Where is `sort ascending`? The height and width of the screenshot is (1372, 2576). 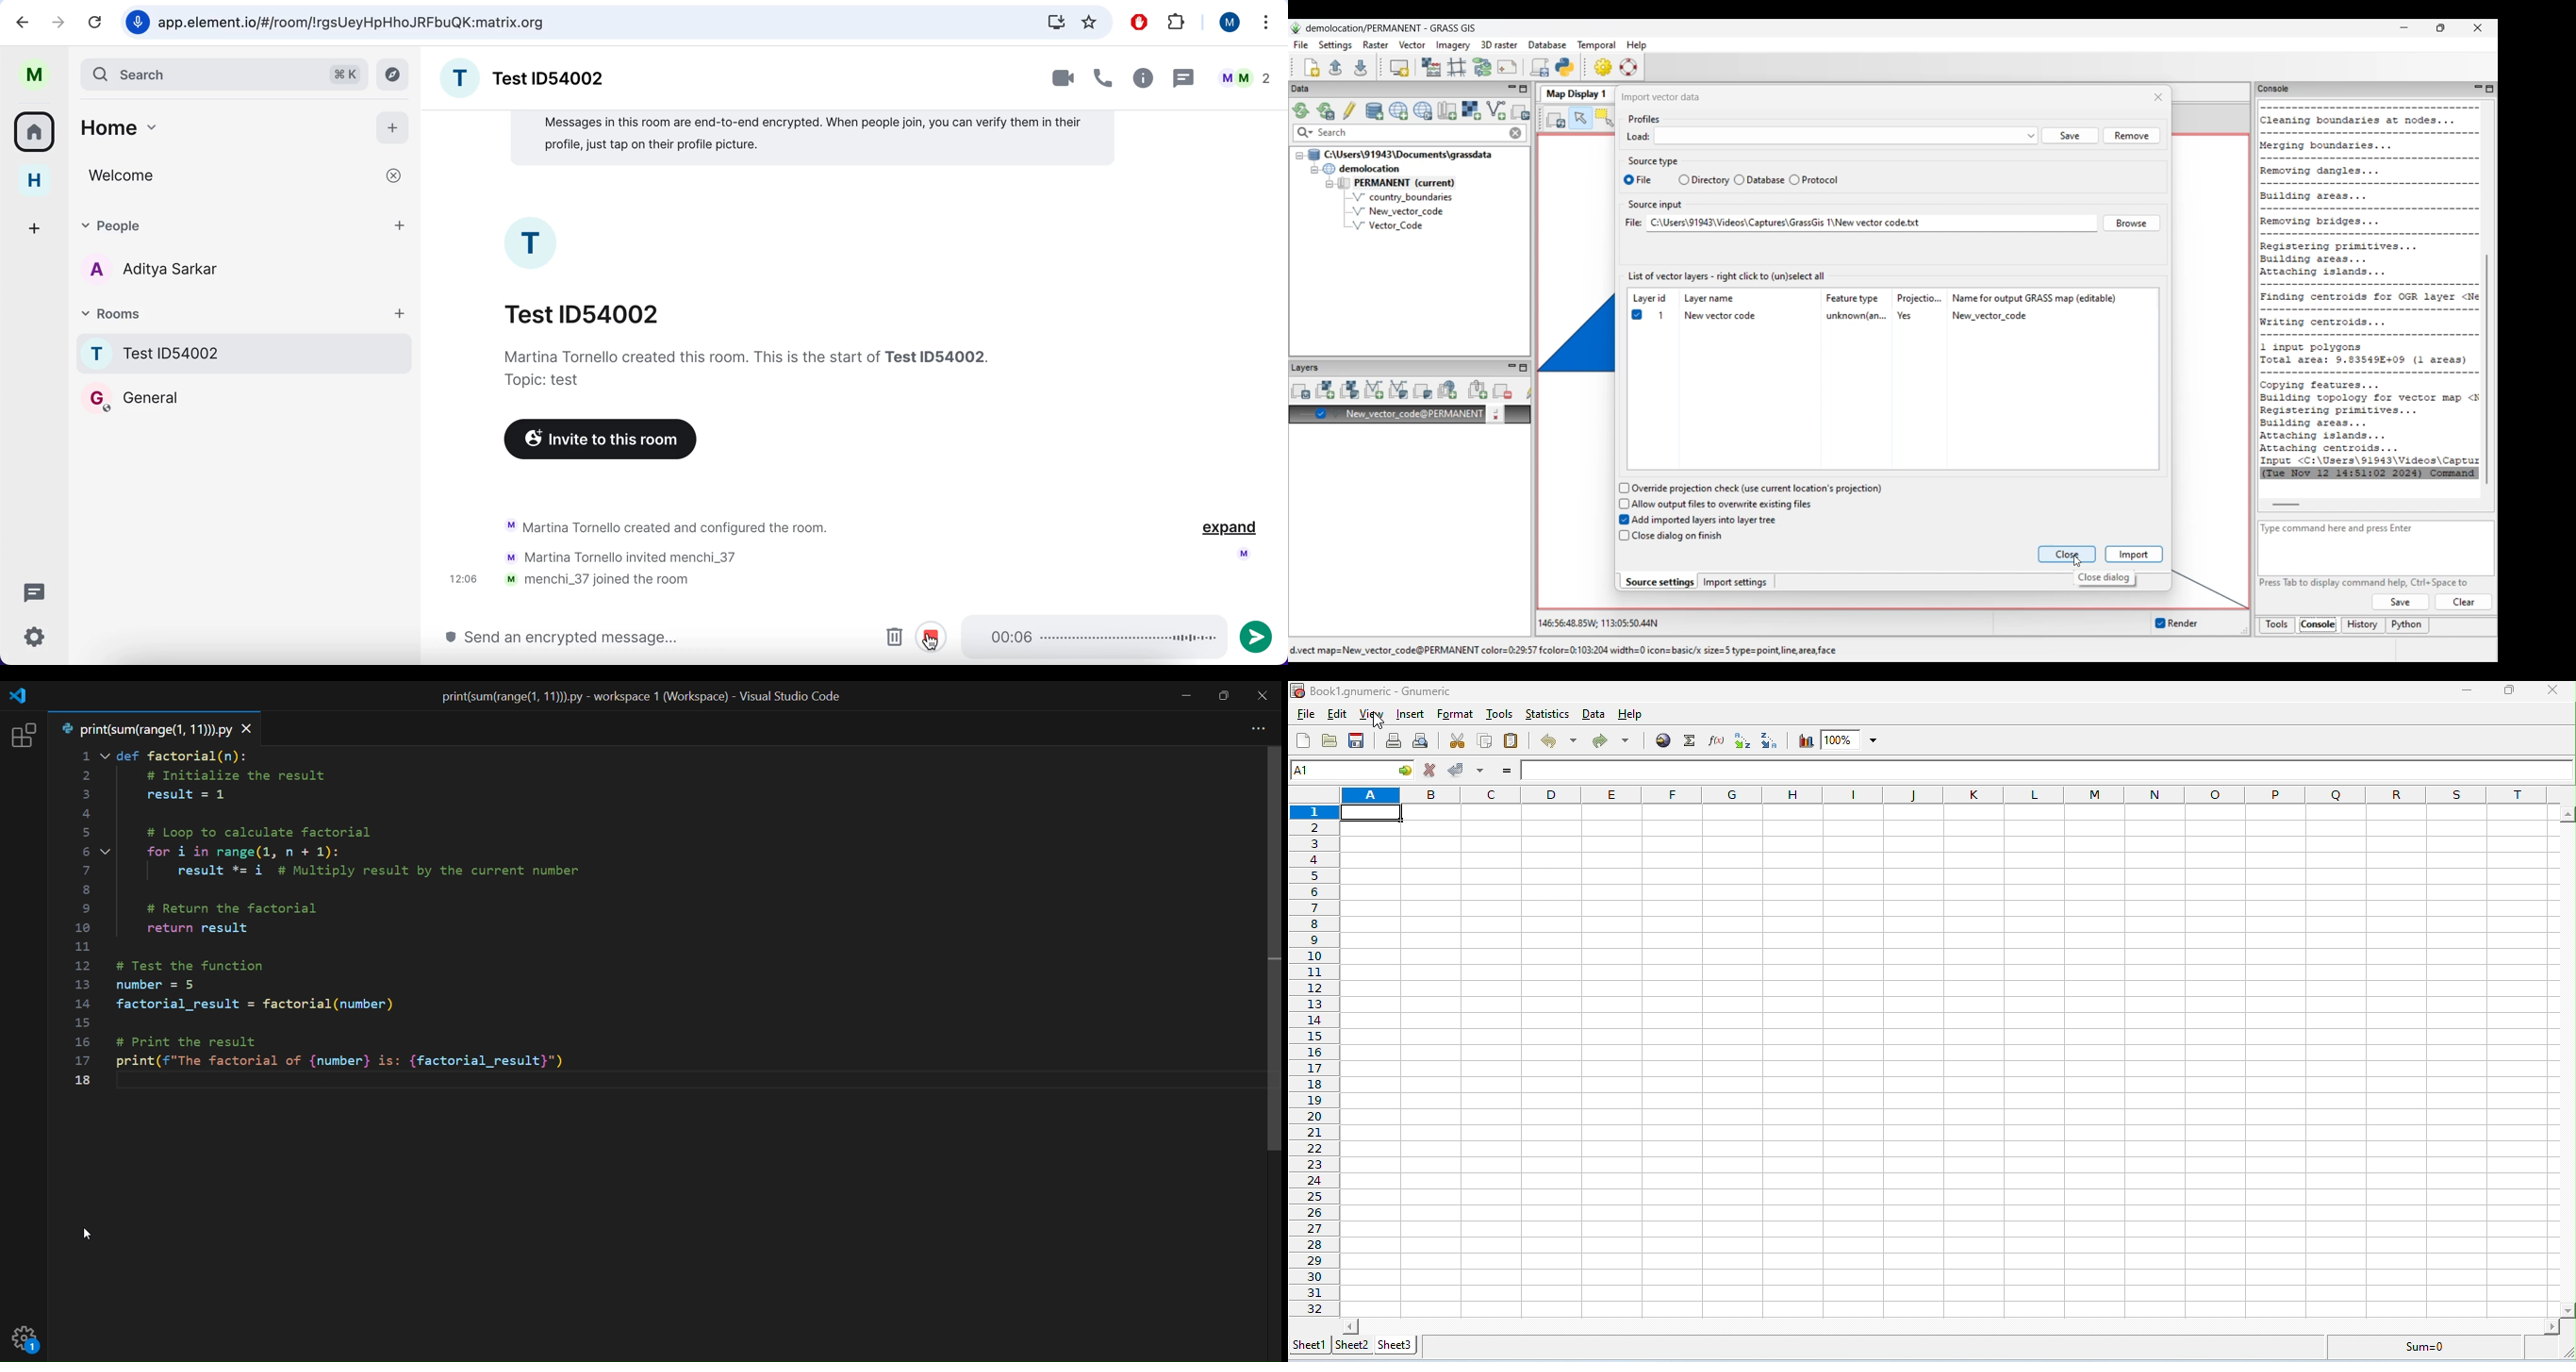 sort ascending is located at coordinates (1742, 740).